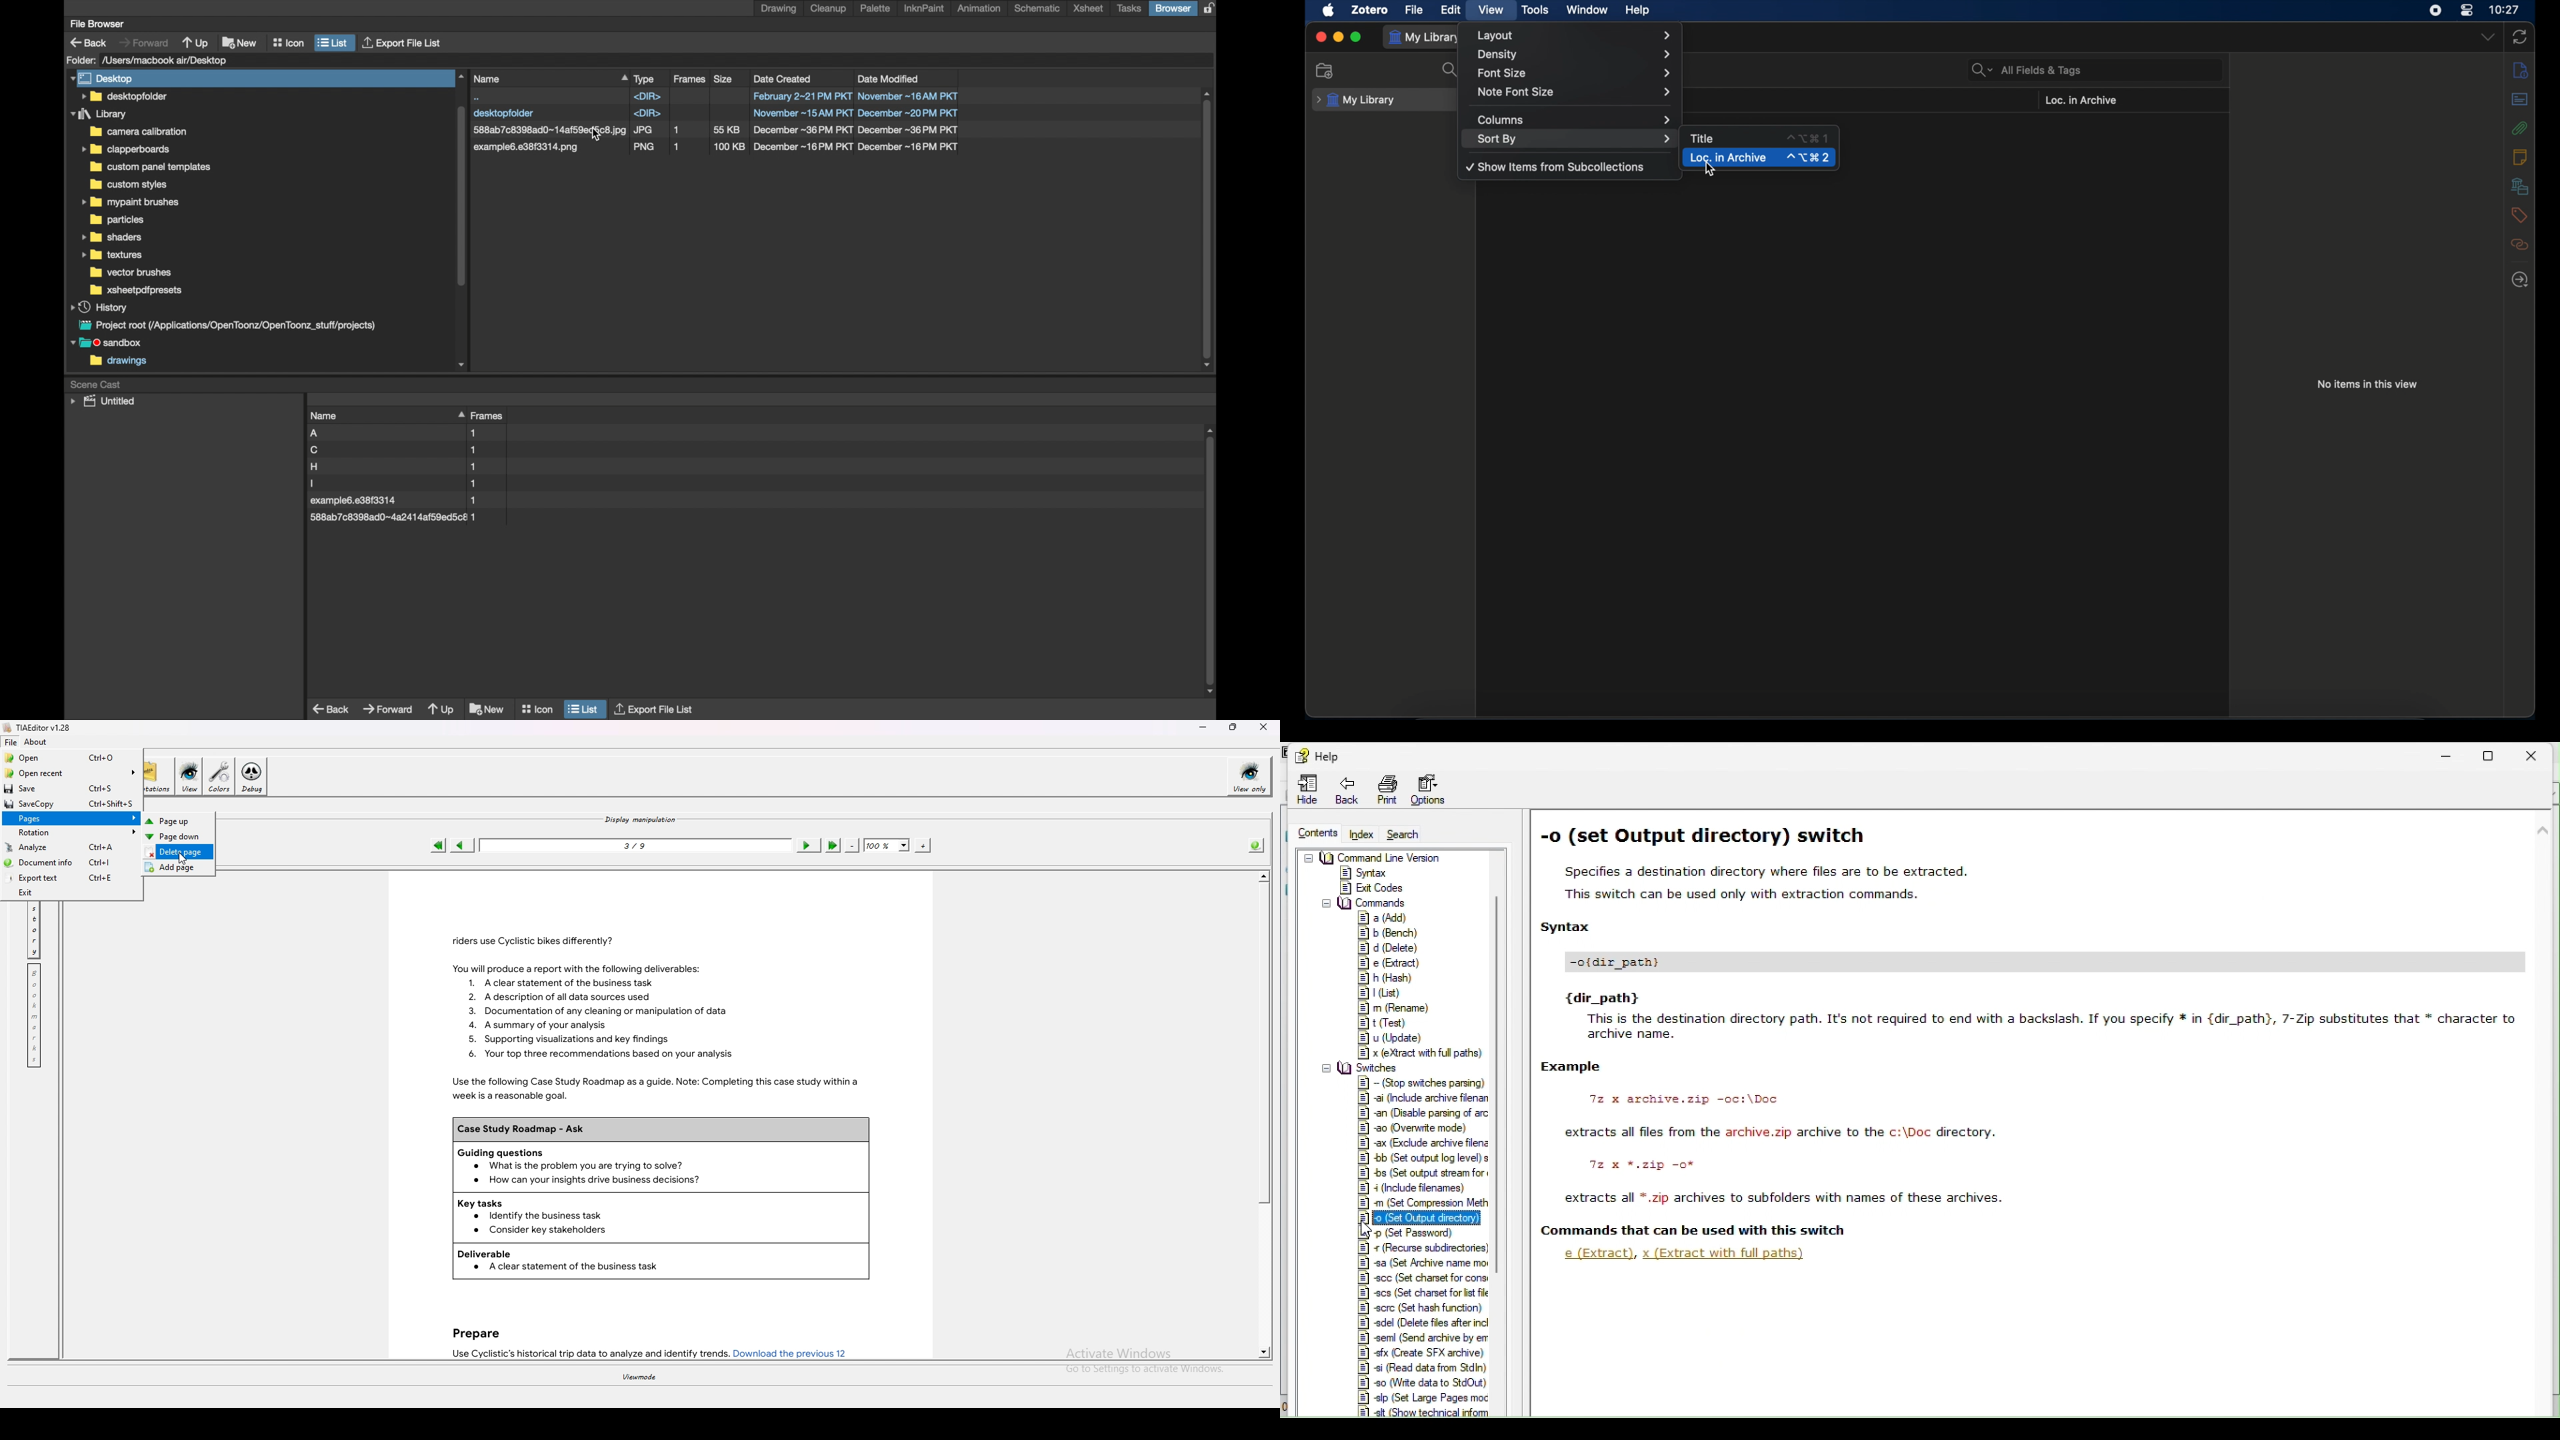  I want to click on Set charset for cons, so click(1422, 1278).